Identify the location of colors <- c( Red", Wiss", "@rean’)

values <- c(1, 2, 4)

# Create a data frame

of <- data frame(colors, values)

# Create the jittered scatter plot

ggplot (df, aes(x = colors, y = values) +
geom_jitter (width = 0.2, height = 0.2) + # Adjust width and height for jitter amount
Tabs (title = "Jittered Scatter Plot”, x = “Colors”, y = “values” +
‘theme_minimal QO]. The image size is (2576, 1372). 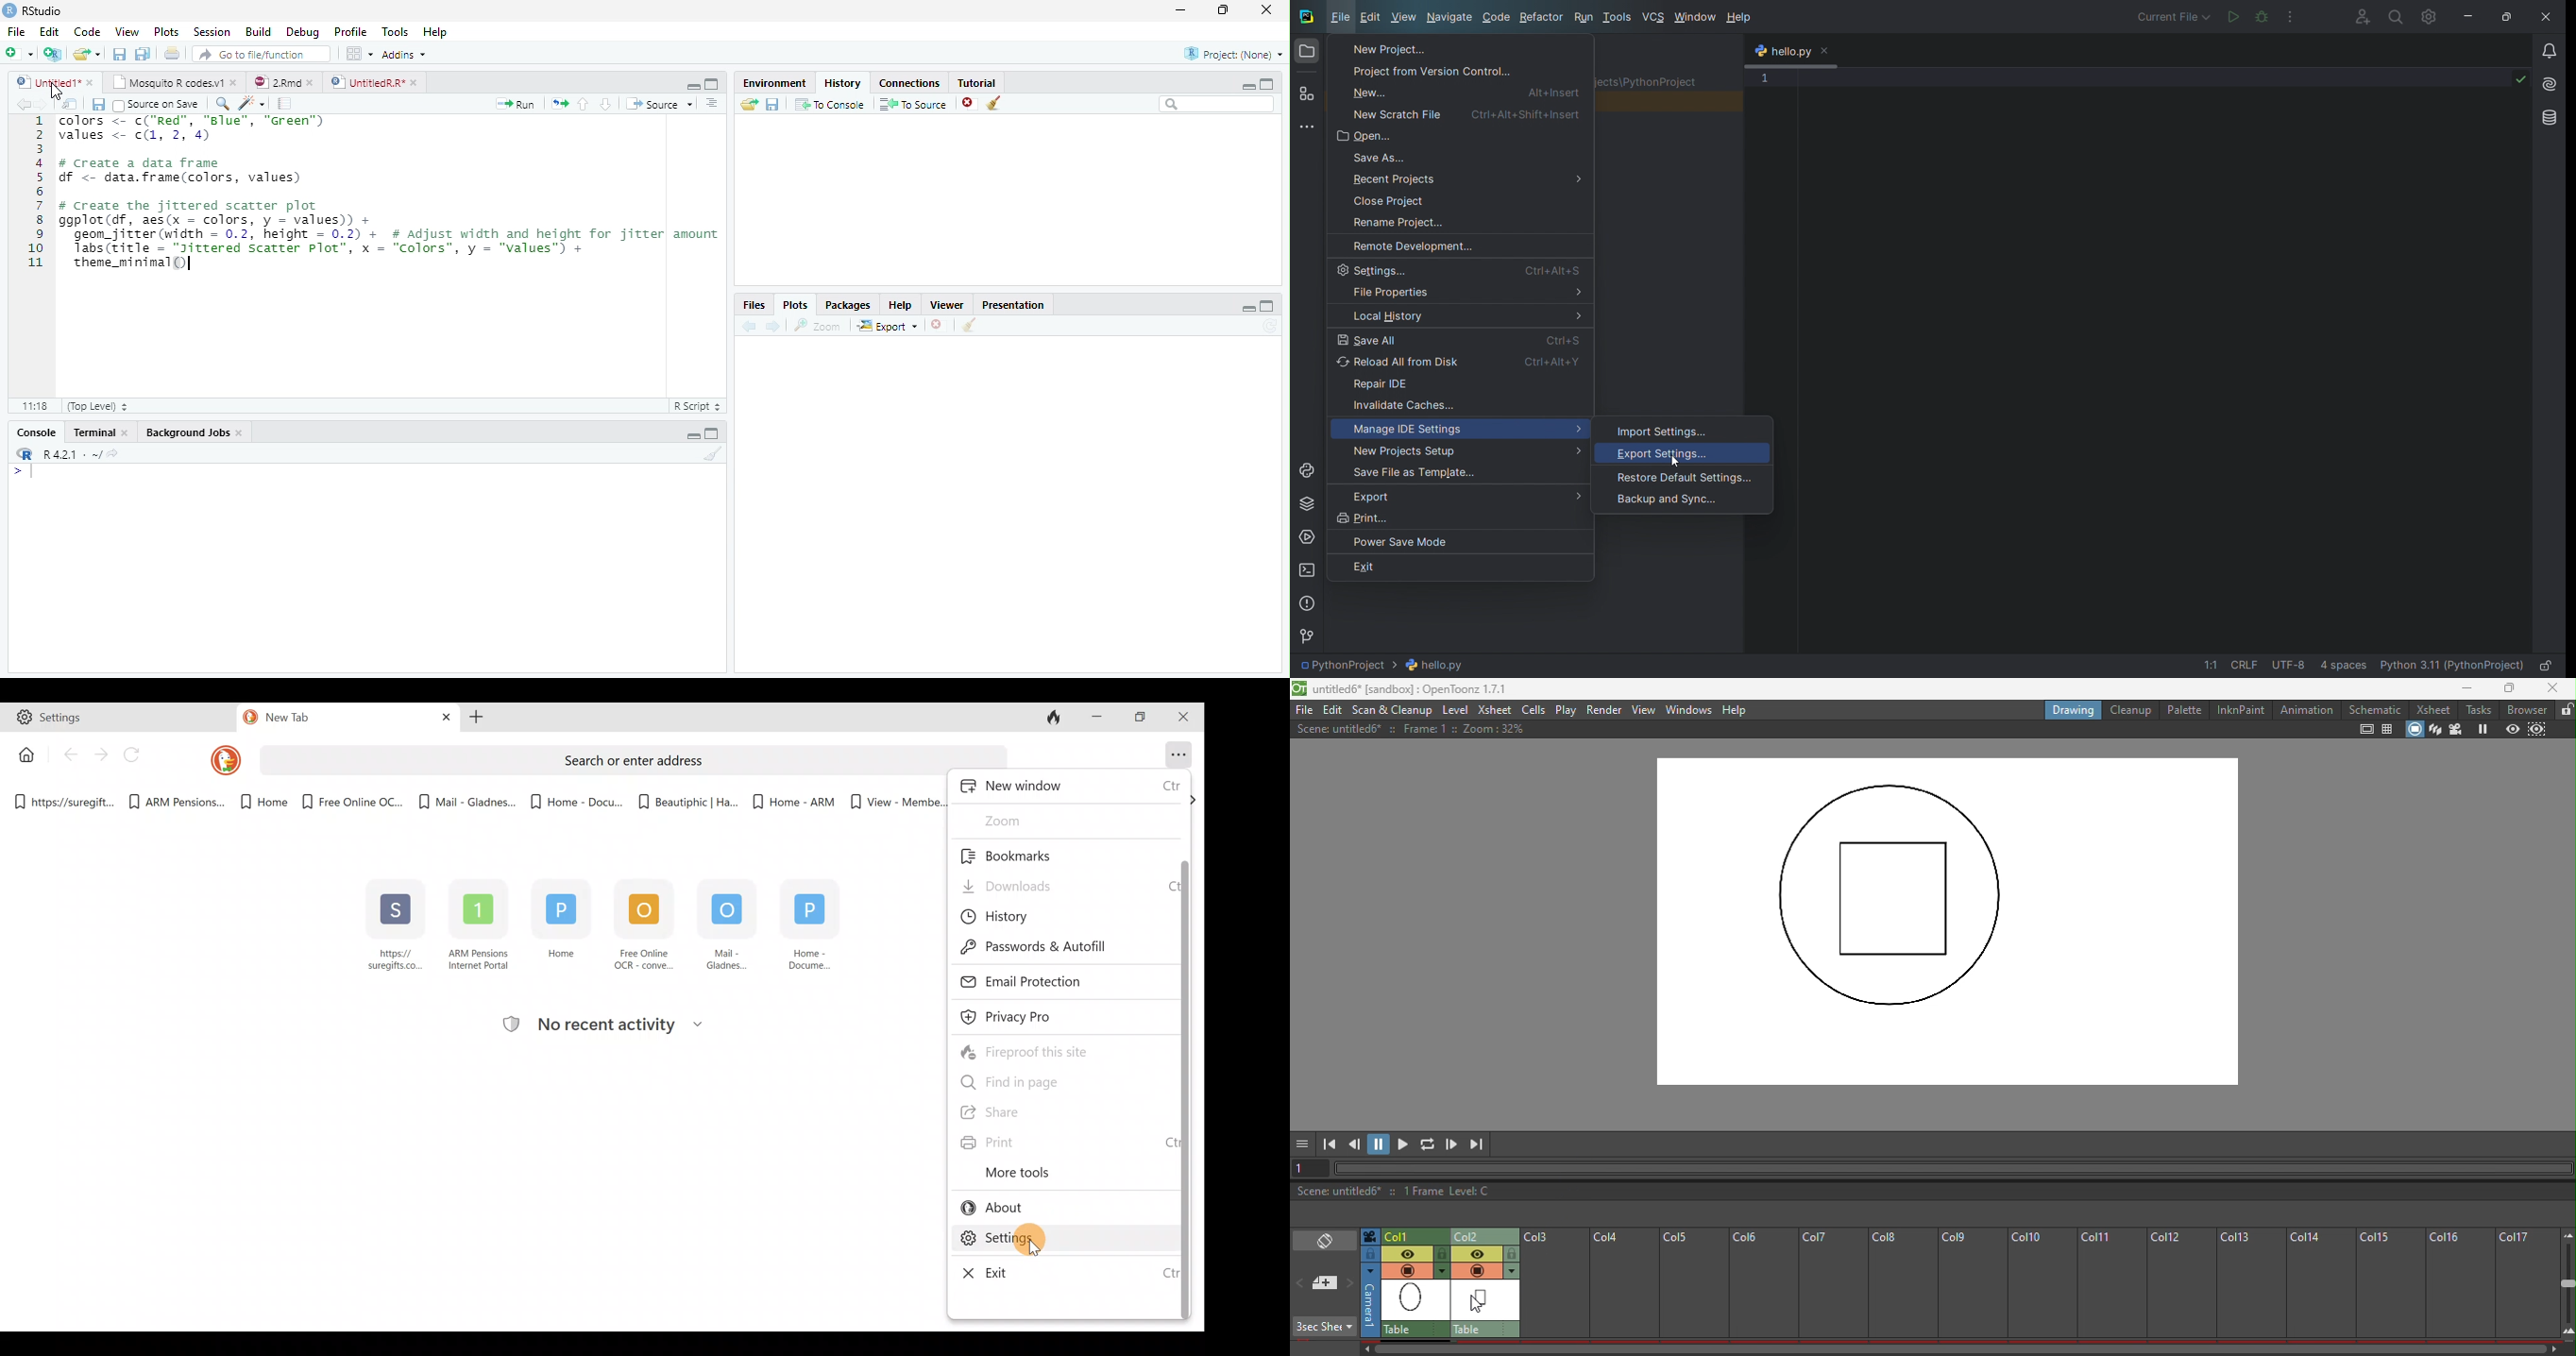
(390, 195).